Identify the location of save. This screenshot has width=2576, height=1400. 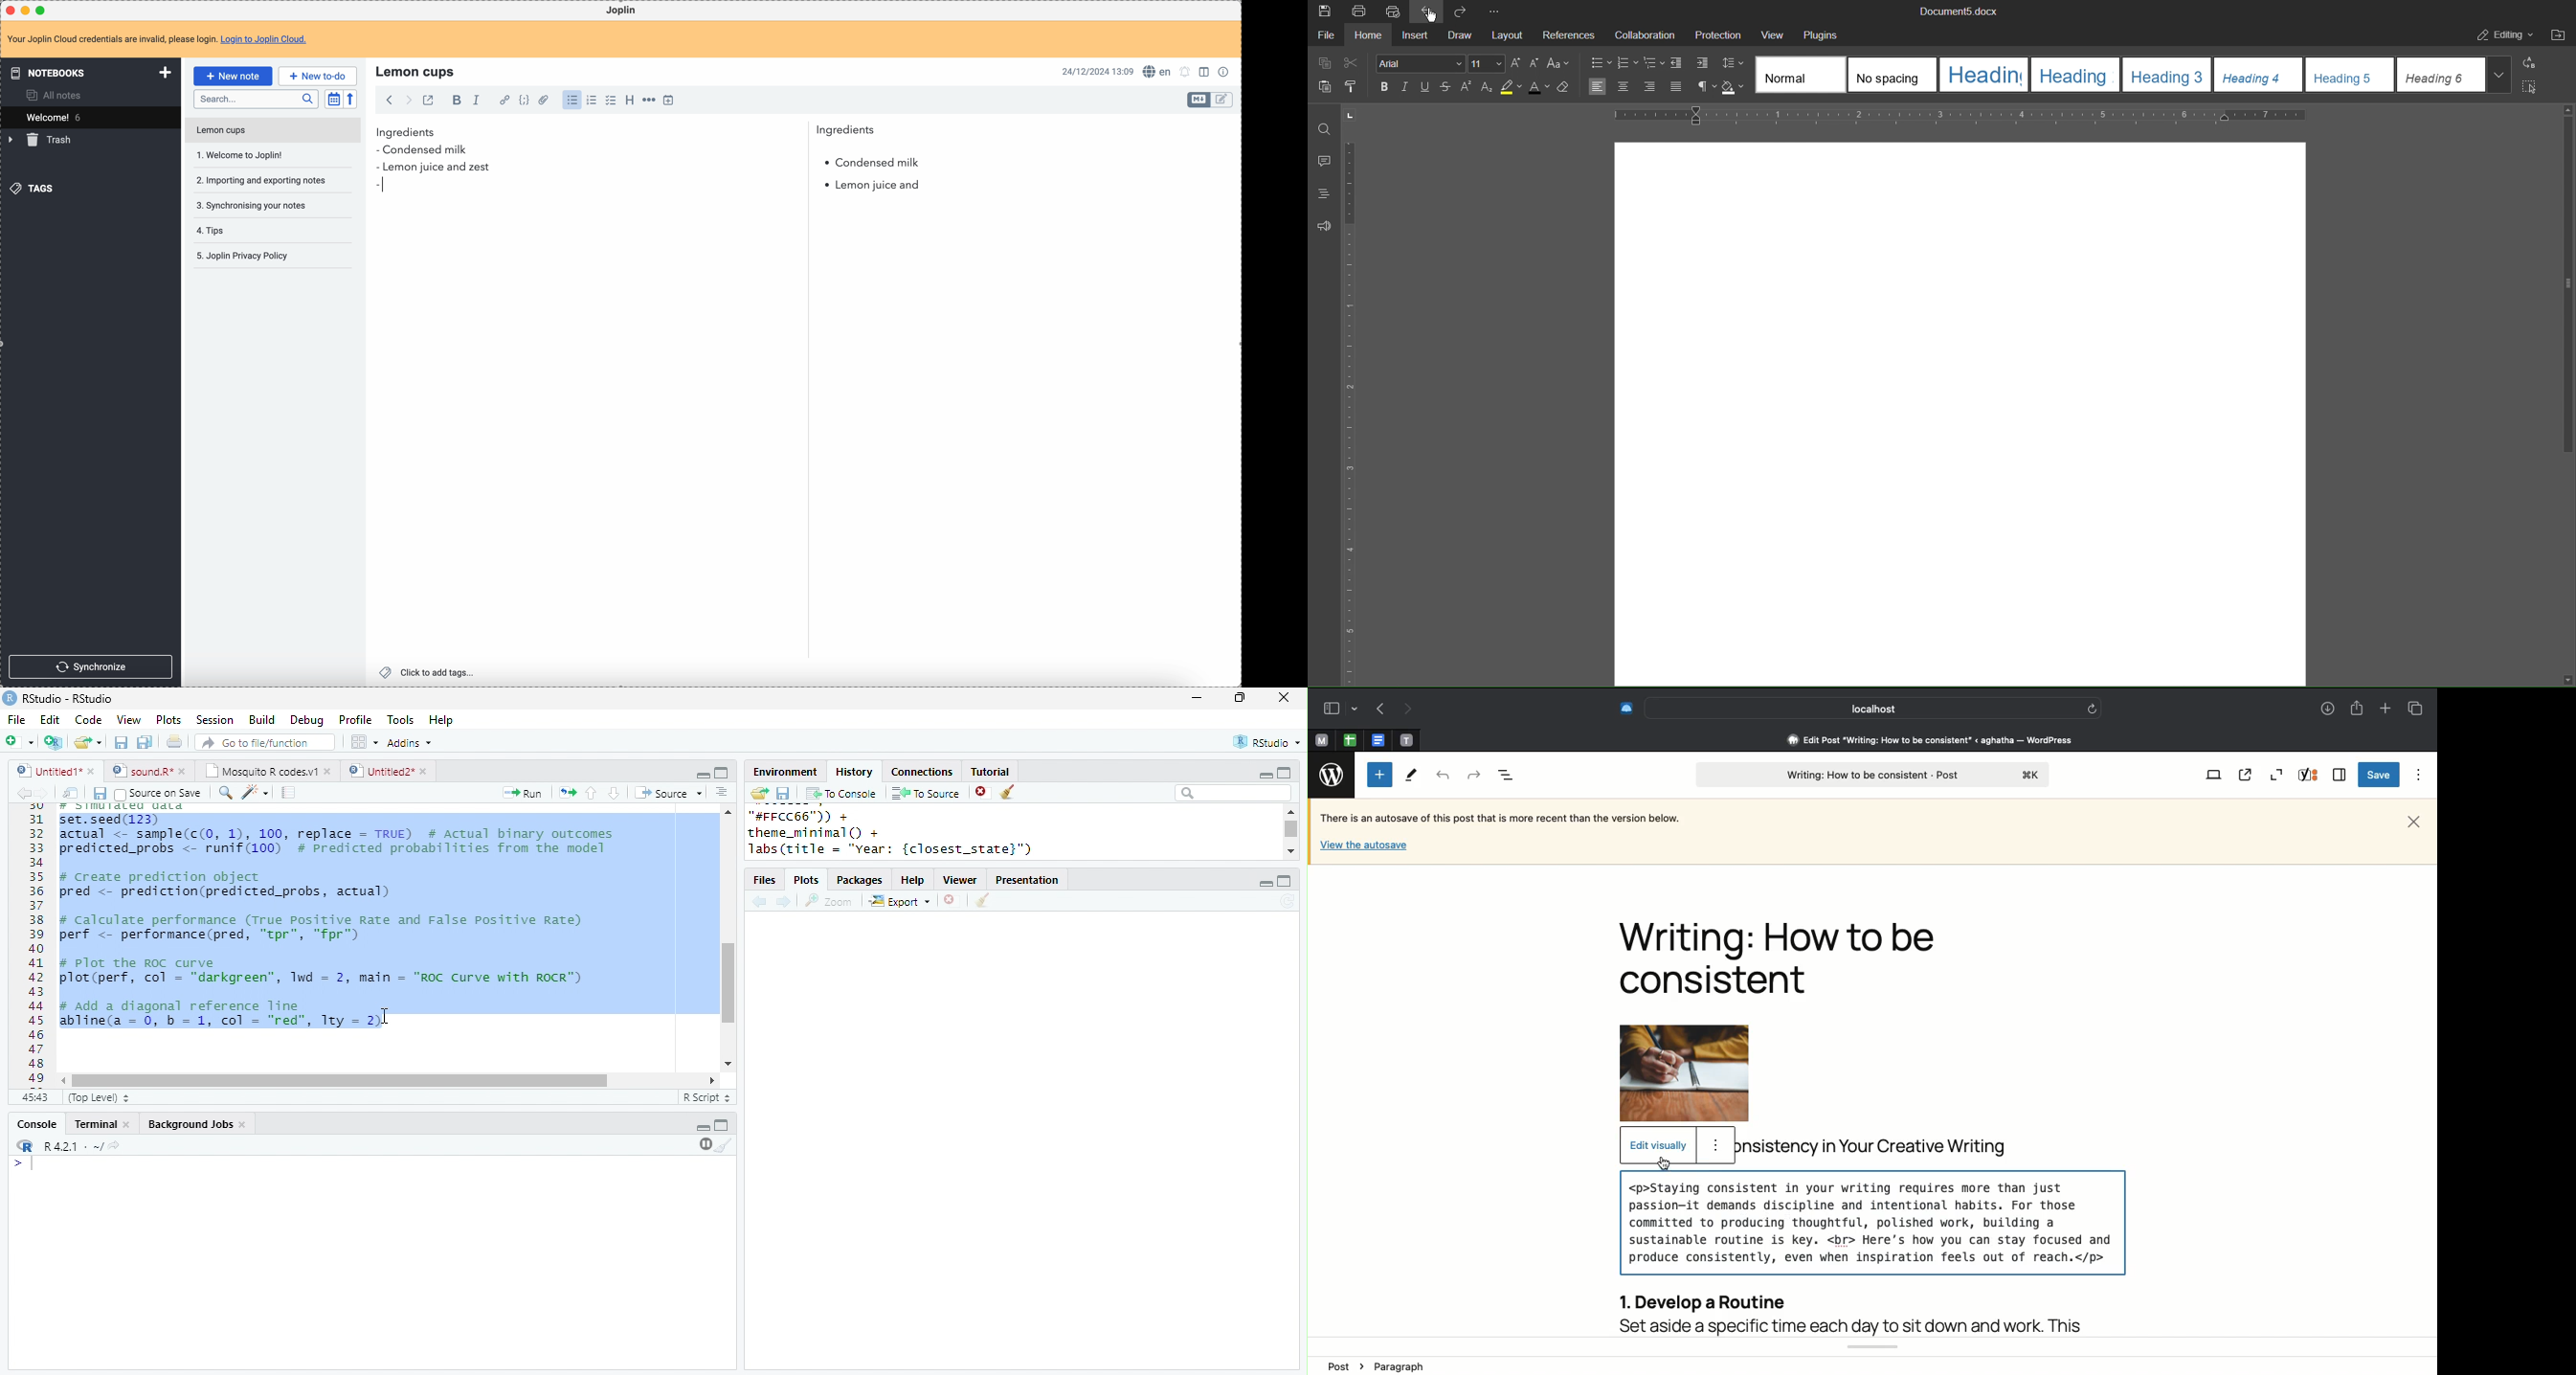
(121, 742).